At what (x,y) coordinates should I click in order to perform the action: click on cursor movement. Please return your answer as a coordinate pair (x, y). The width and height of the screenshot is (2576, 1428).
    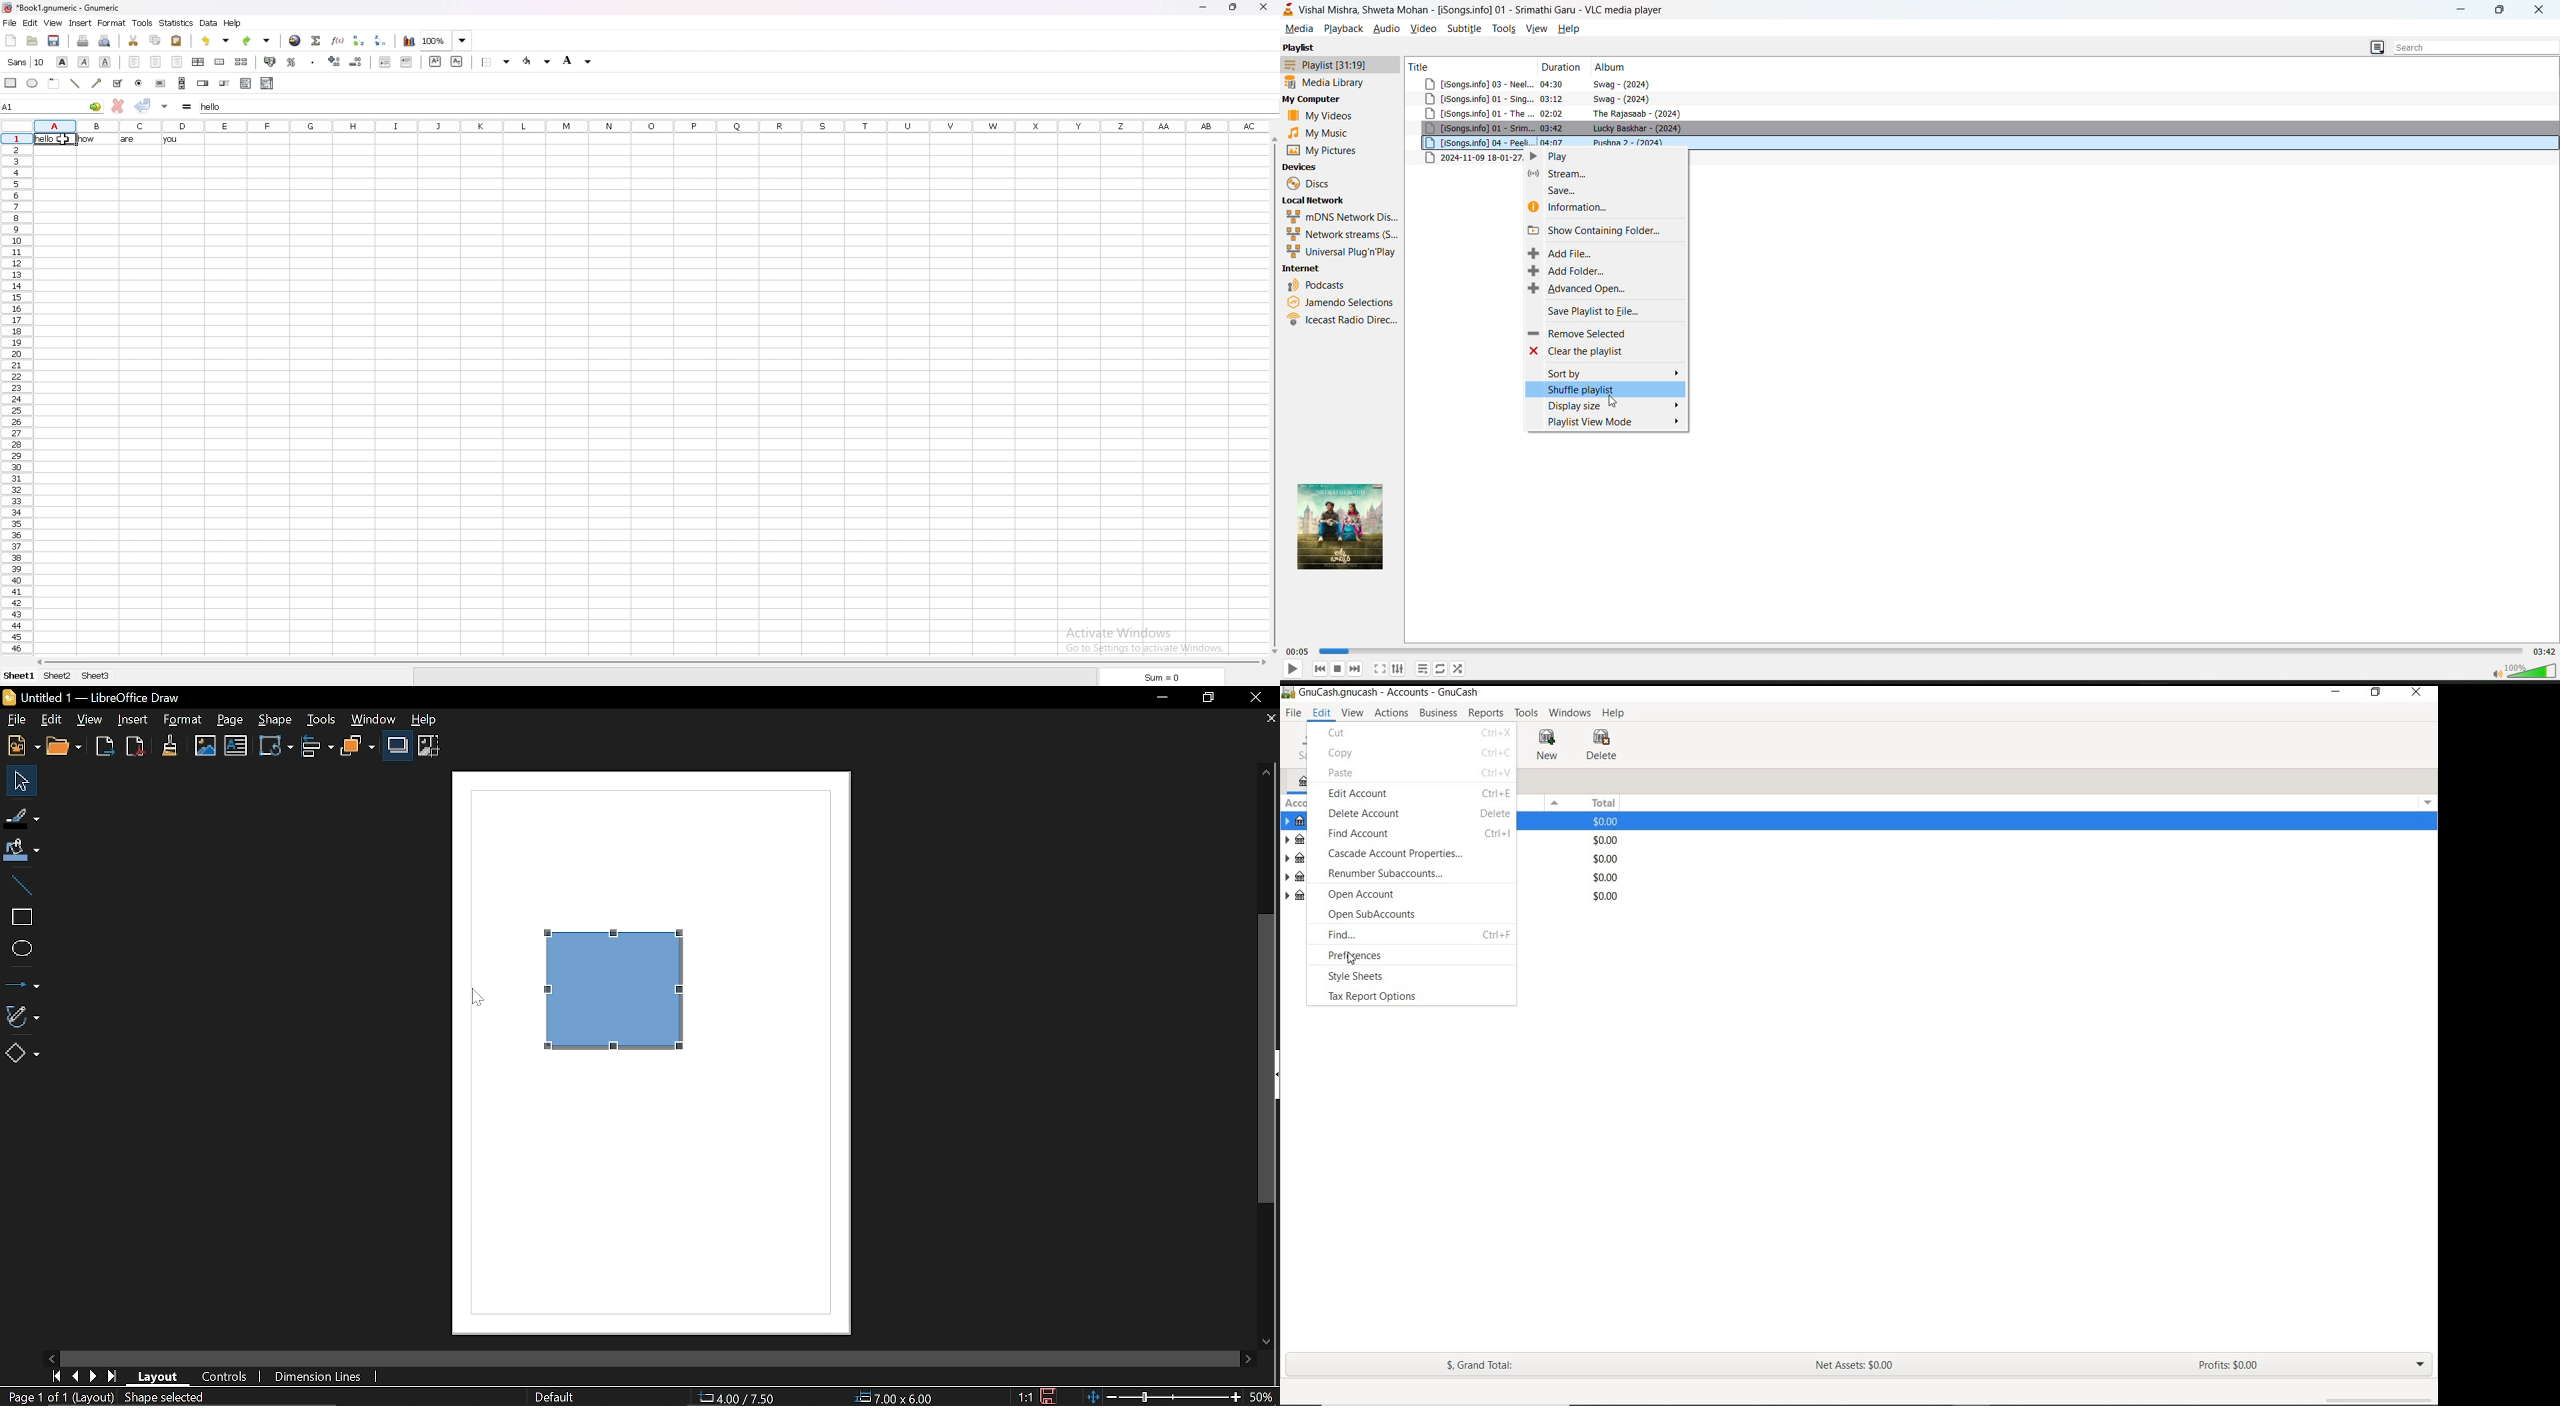
    Looking at the image, I should click on (1615, 401).